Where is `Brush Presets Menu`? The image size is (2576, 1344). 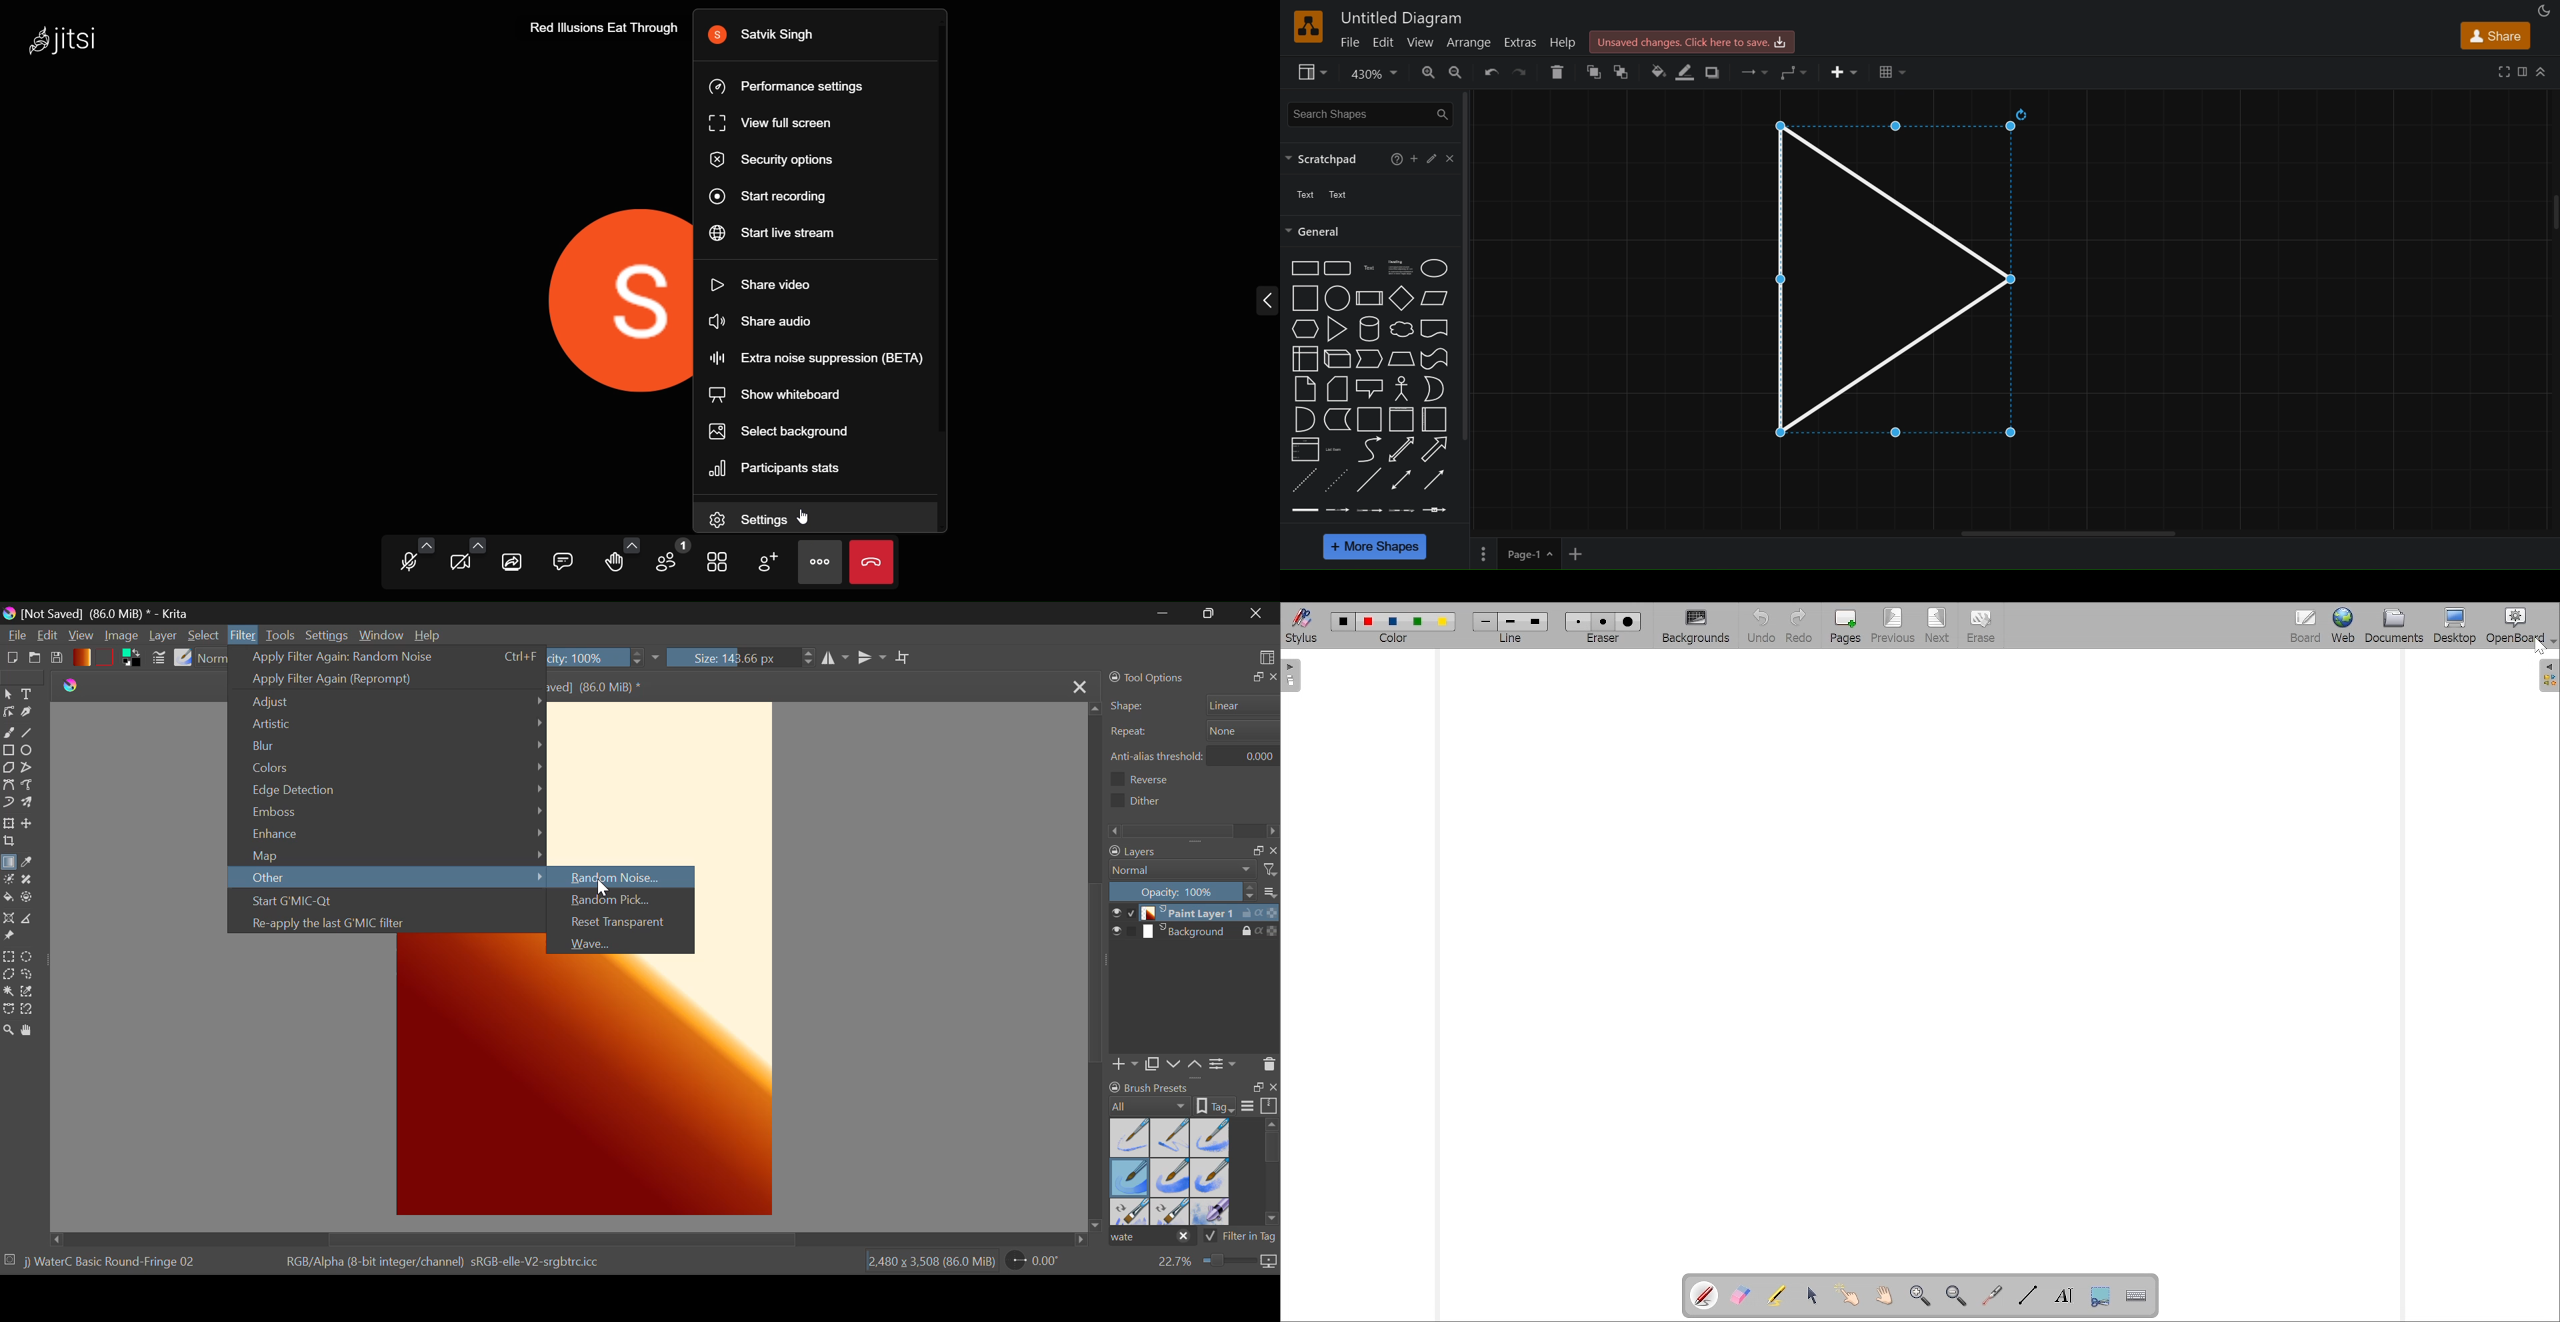 Brush Presets Menu is located at coordinates (1169, 1171).